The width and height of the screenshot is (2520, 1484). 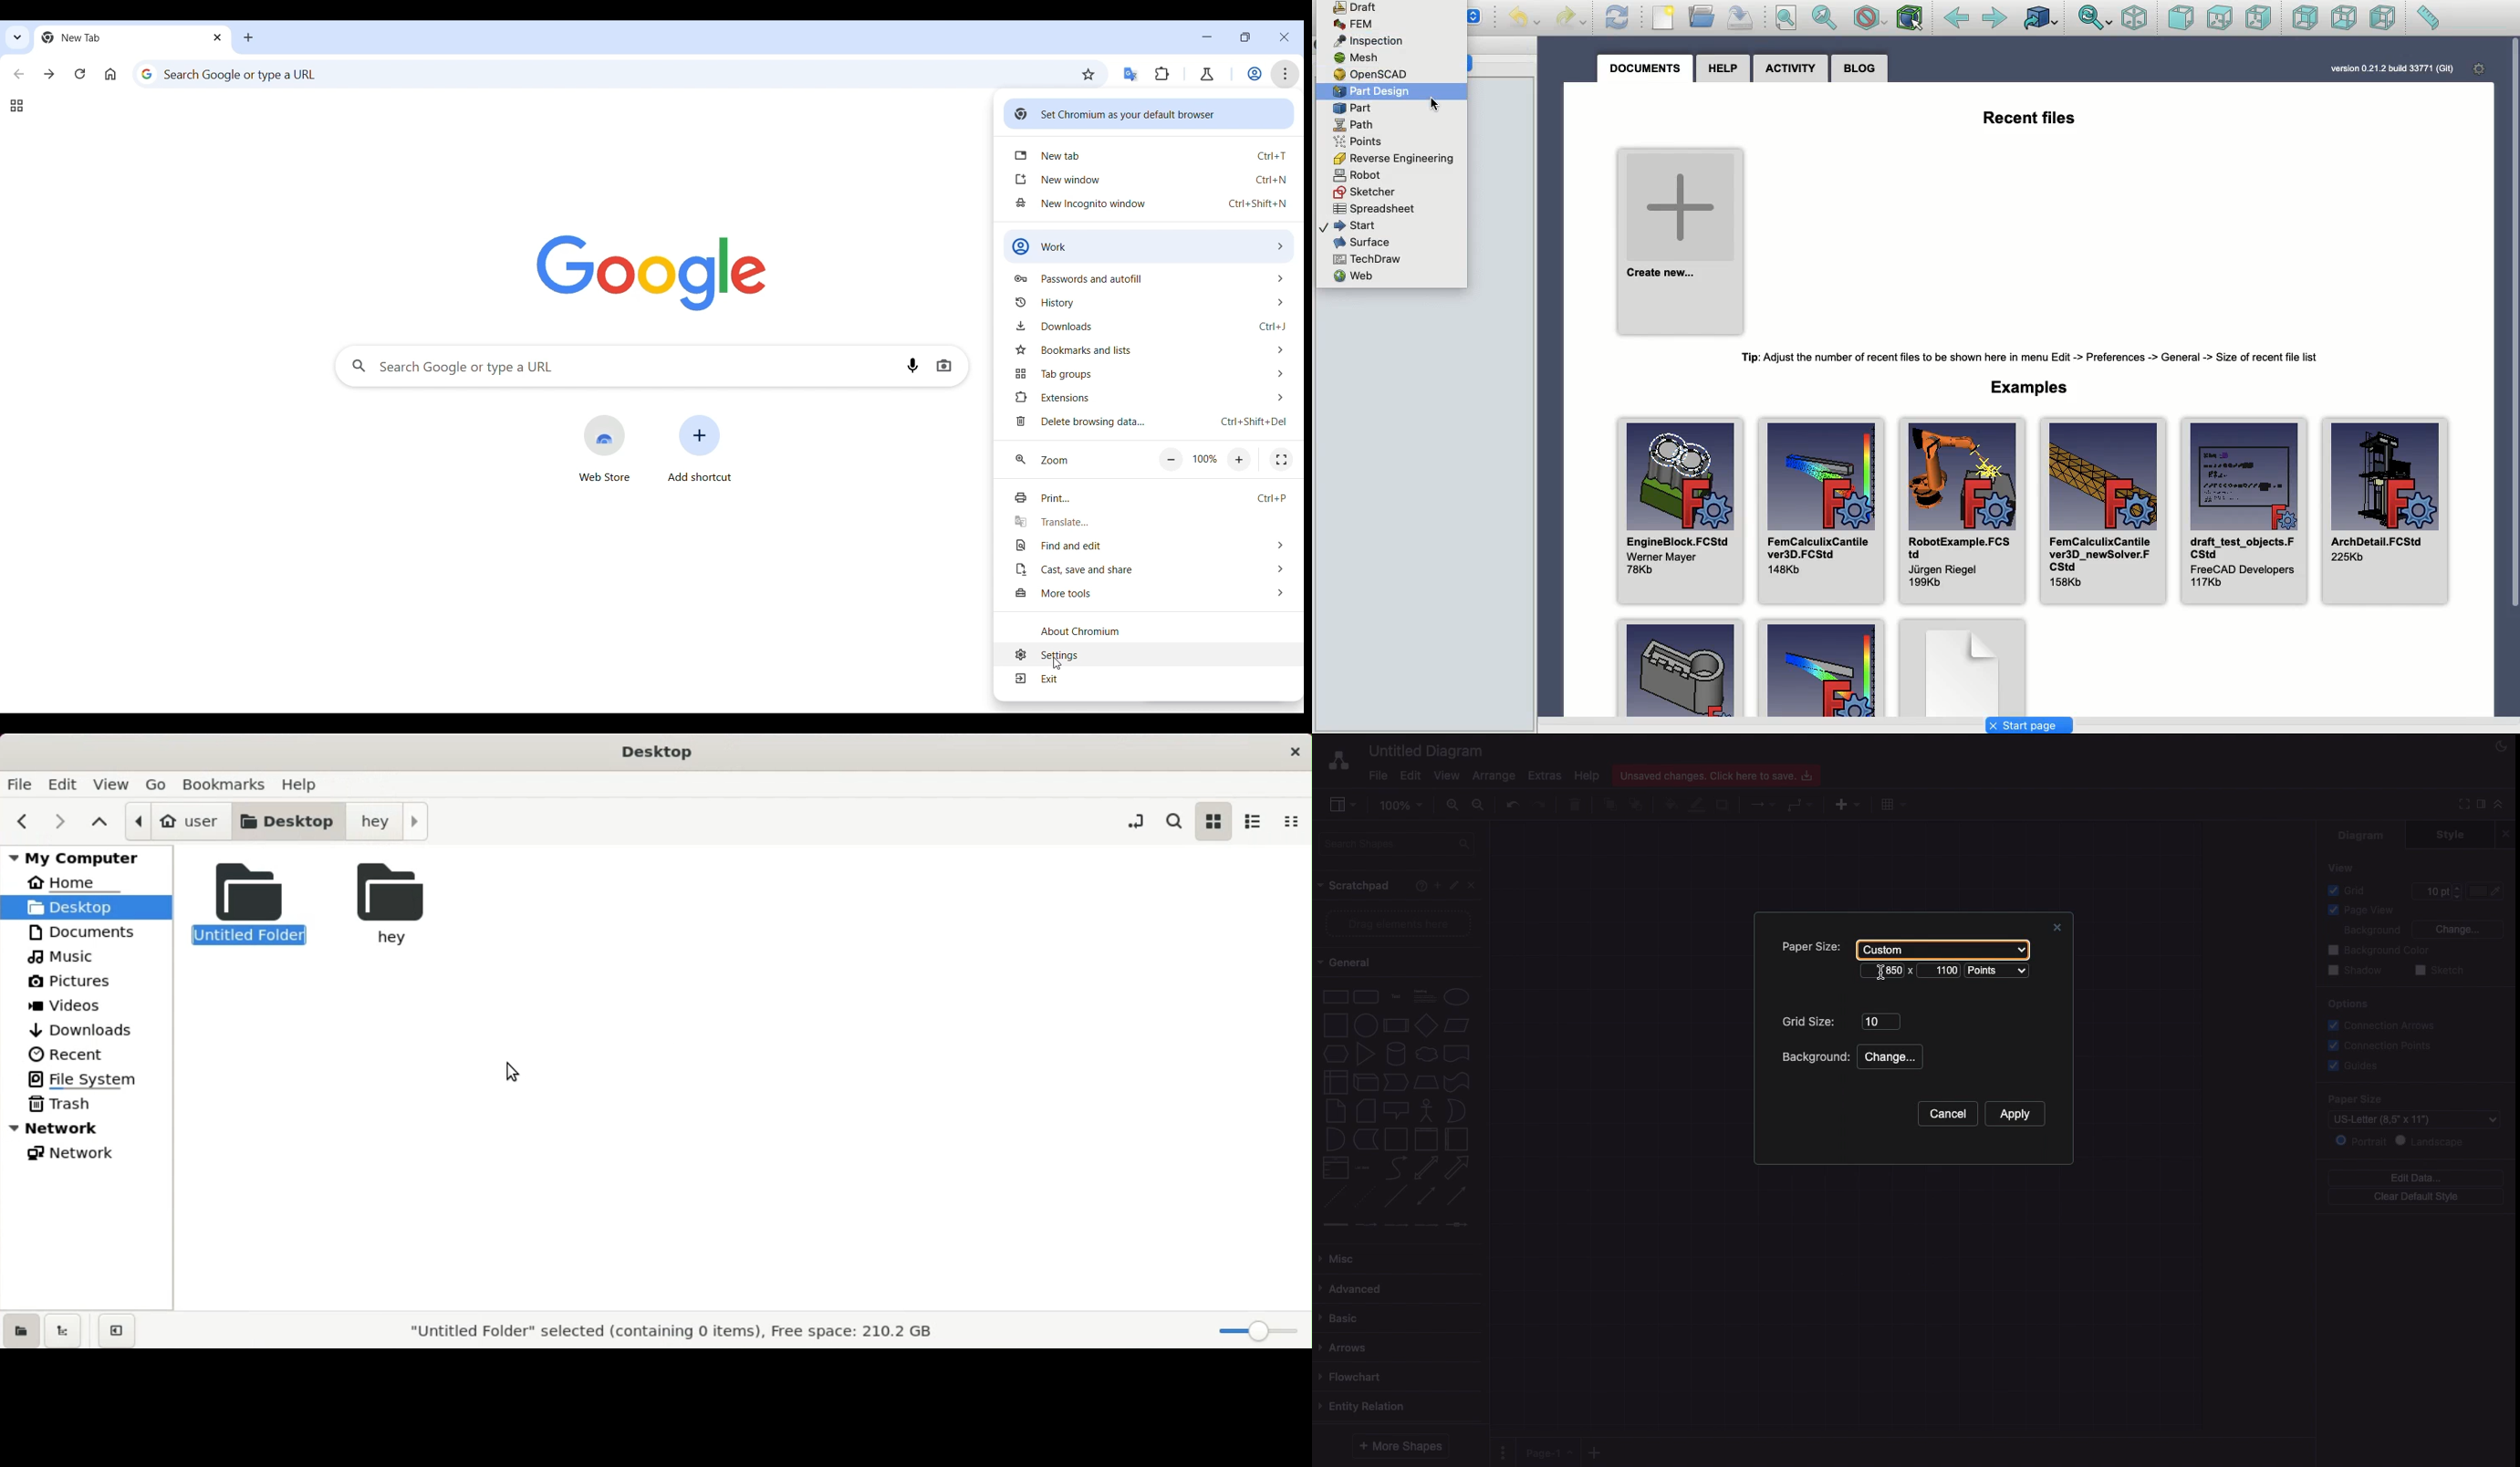 What do you see at coordinates (1354, 963) in the screenshot?
I see `General ` at bounding box center [1354, 963].